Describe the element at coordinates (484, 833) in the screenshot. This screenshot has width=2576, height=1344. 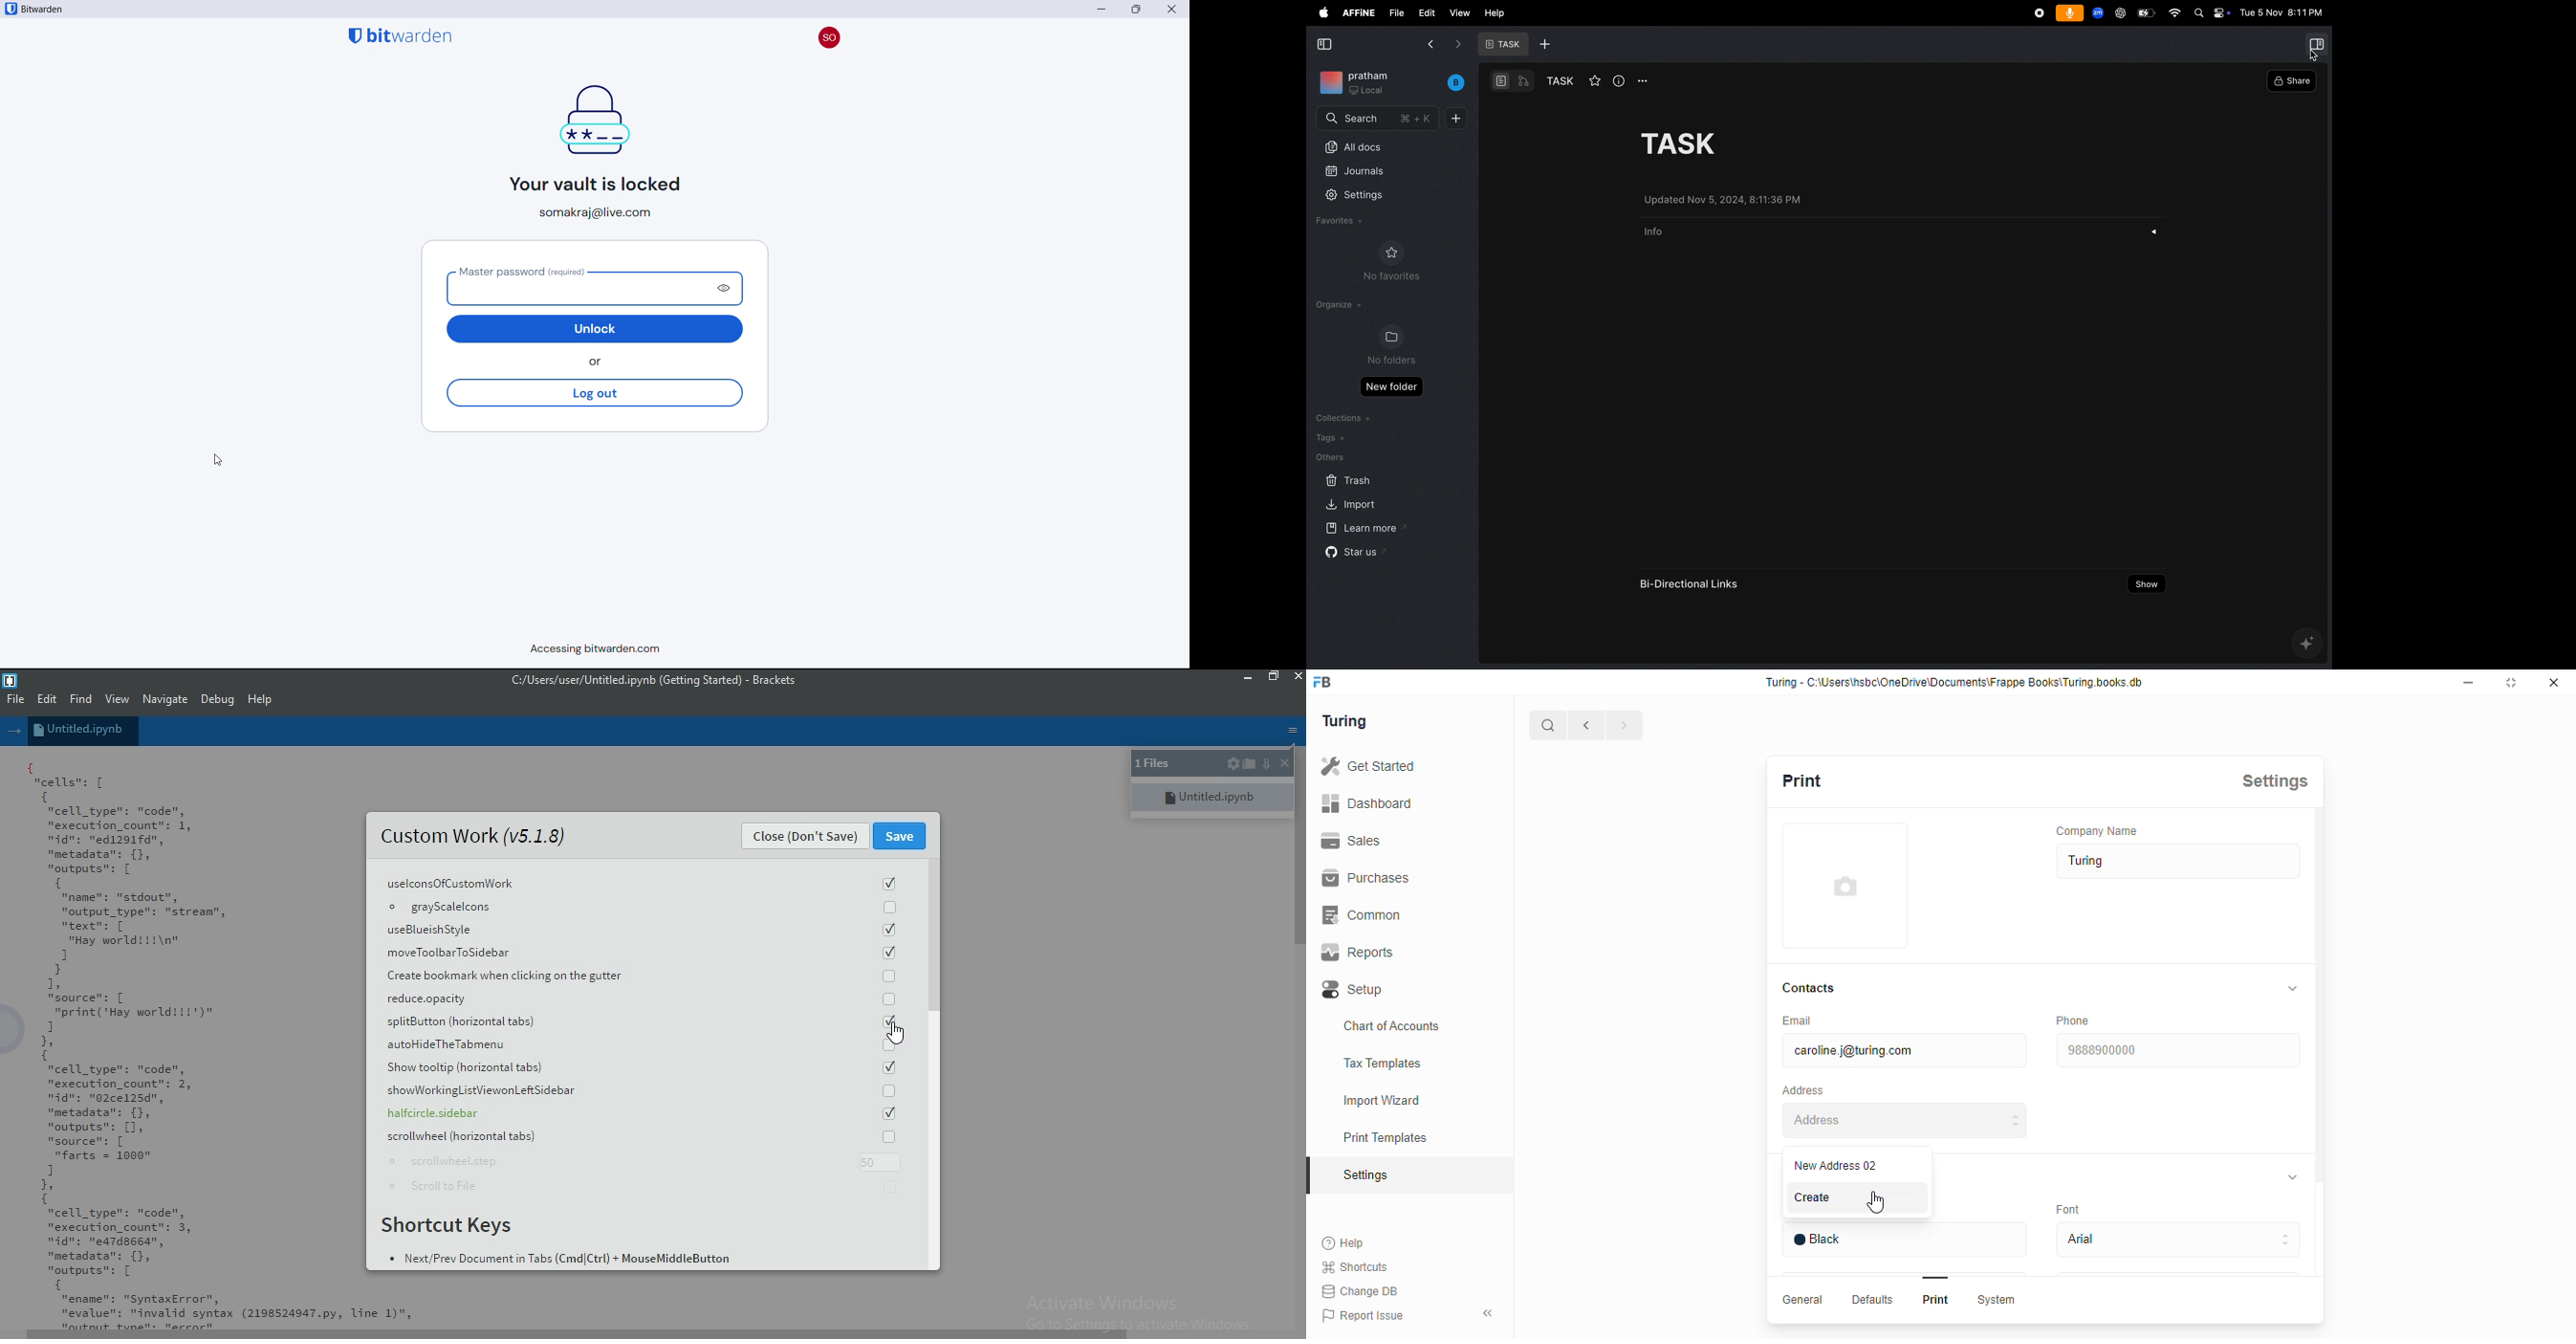
I see `Custom Work (v5.1.8)` at that location.